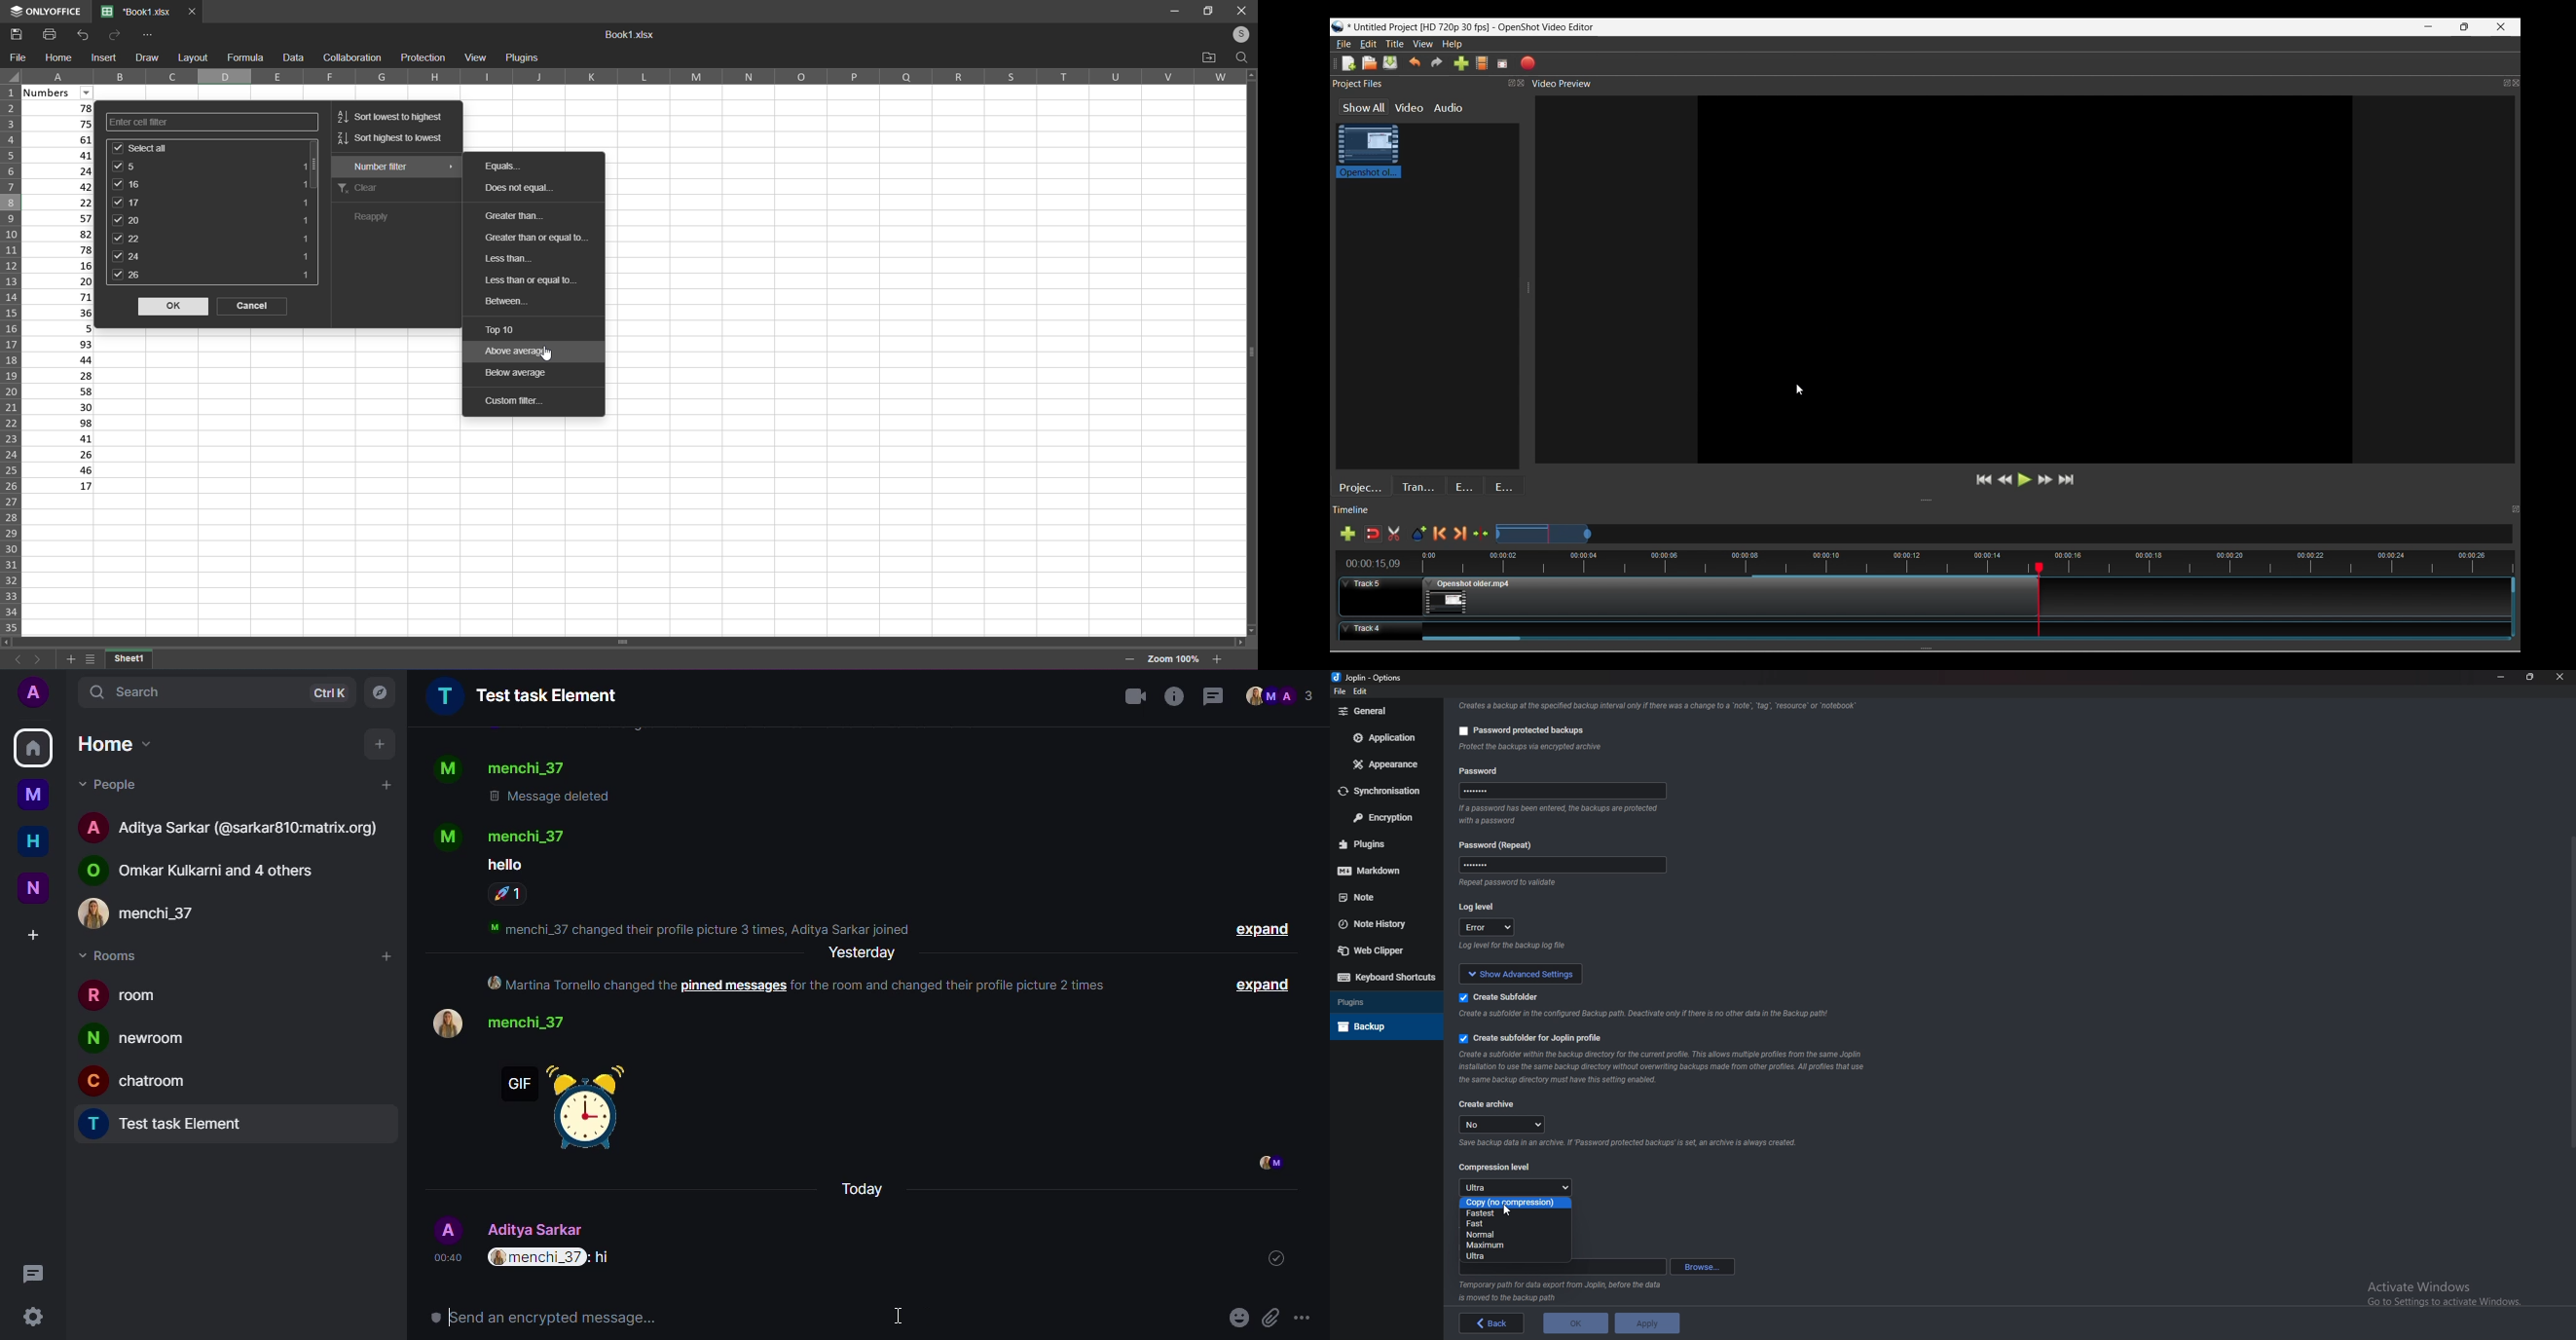 The height and width of the screenshot is (1344, 2576). What do you see at coordinates (209, 238) in the screenshot?
I see `22` at bounding box center [209, 238].